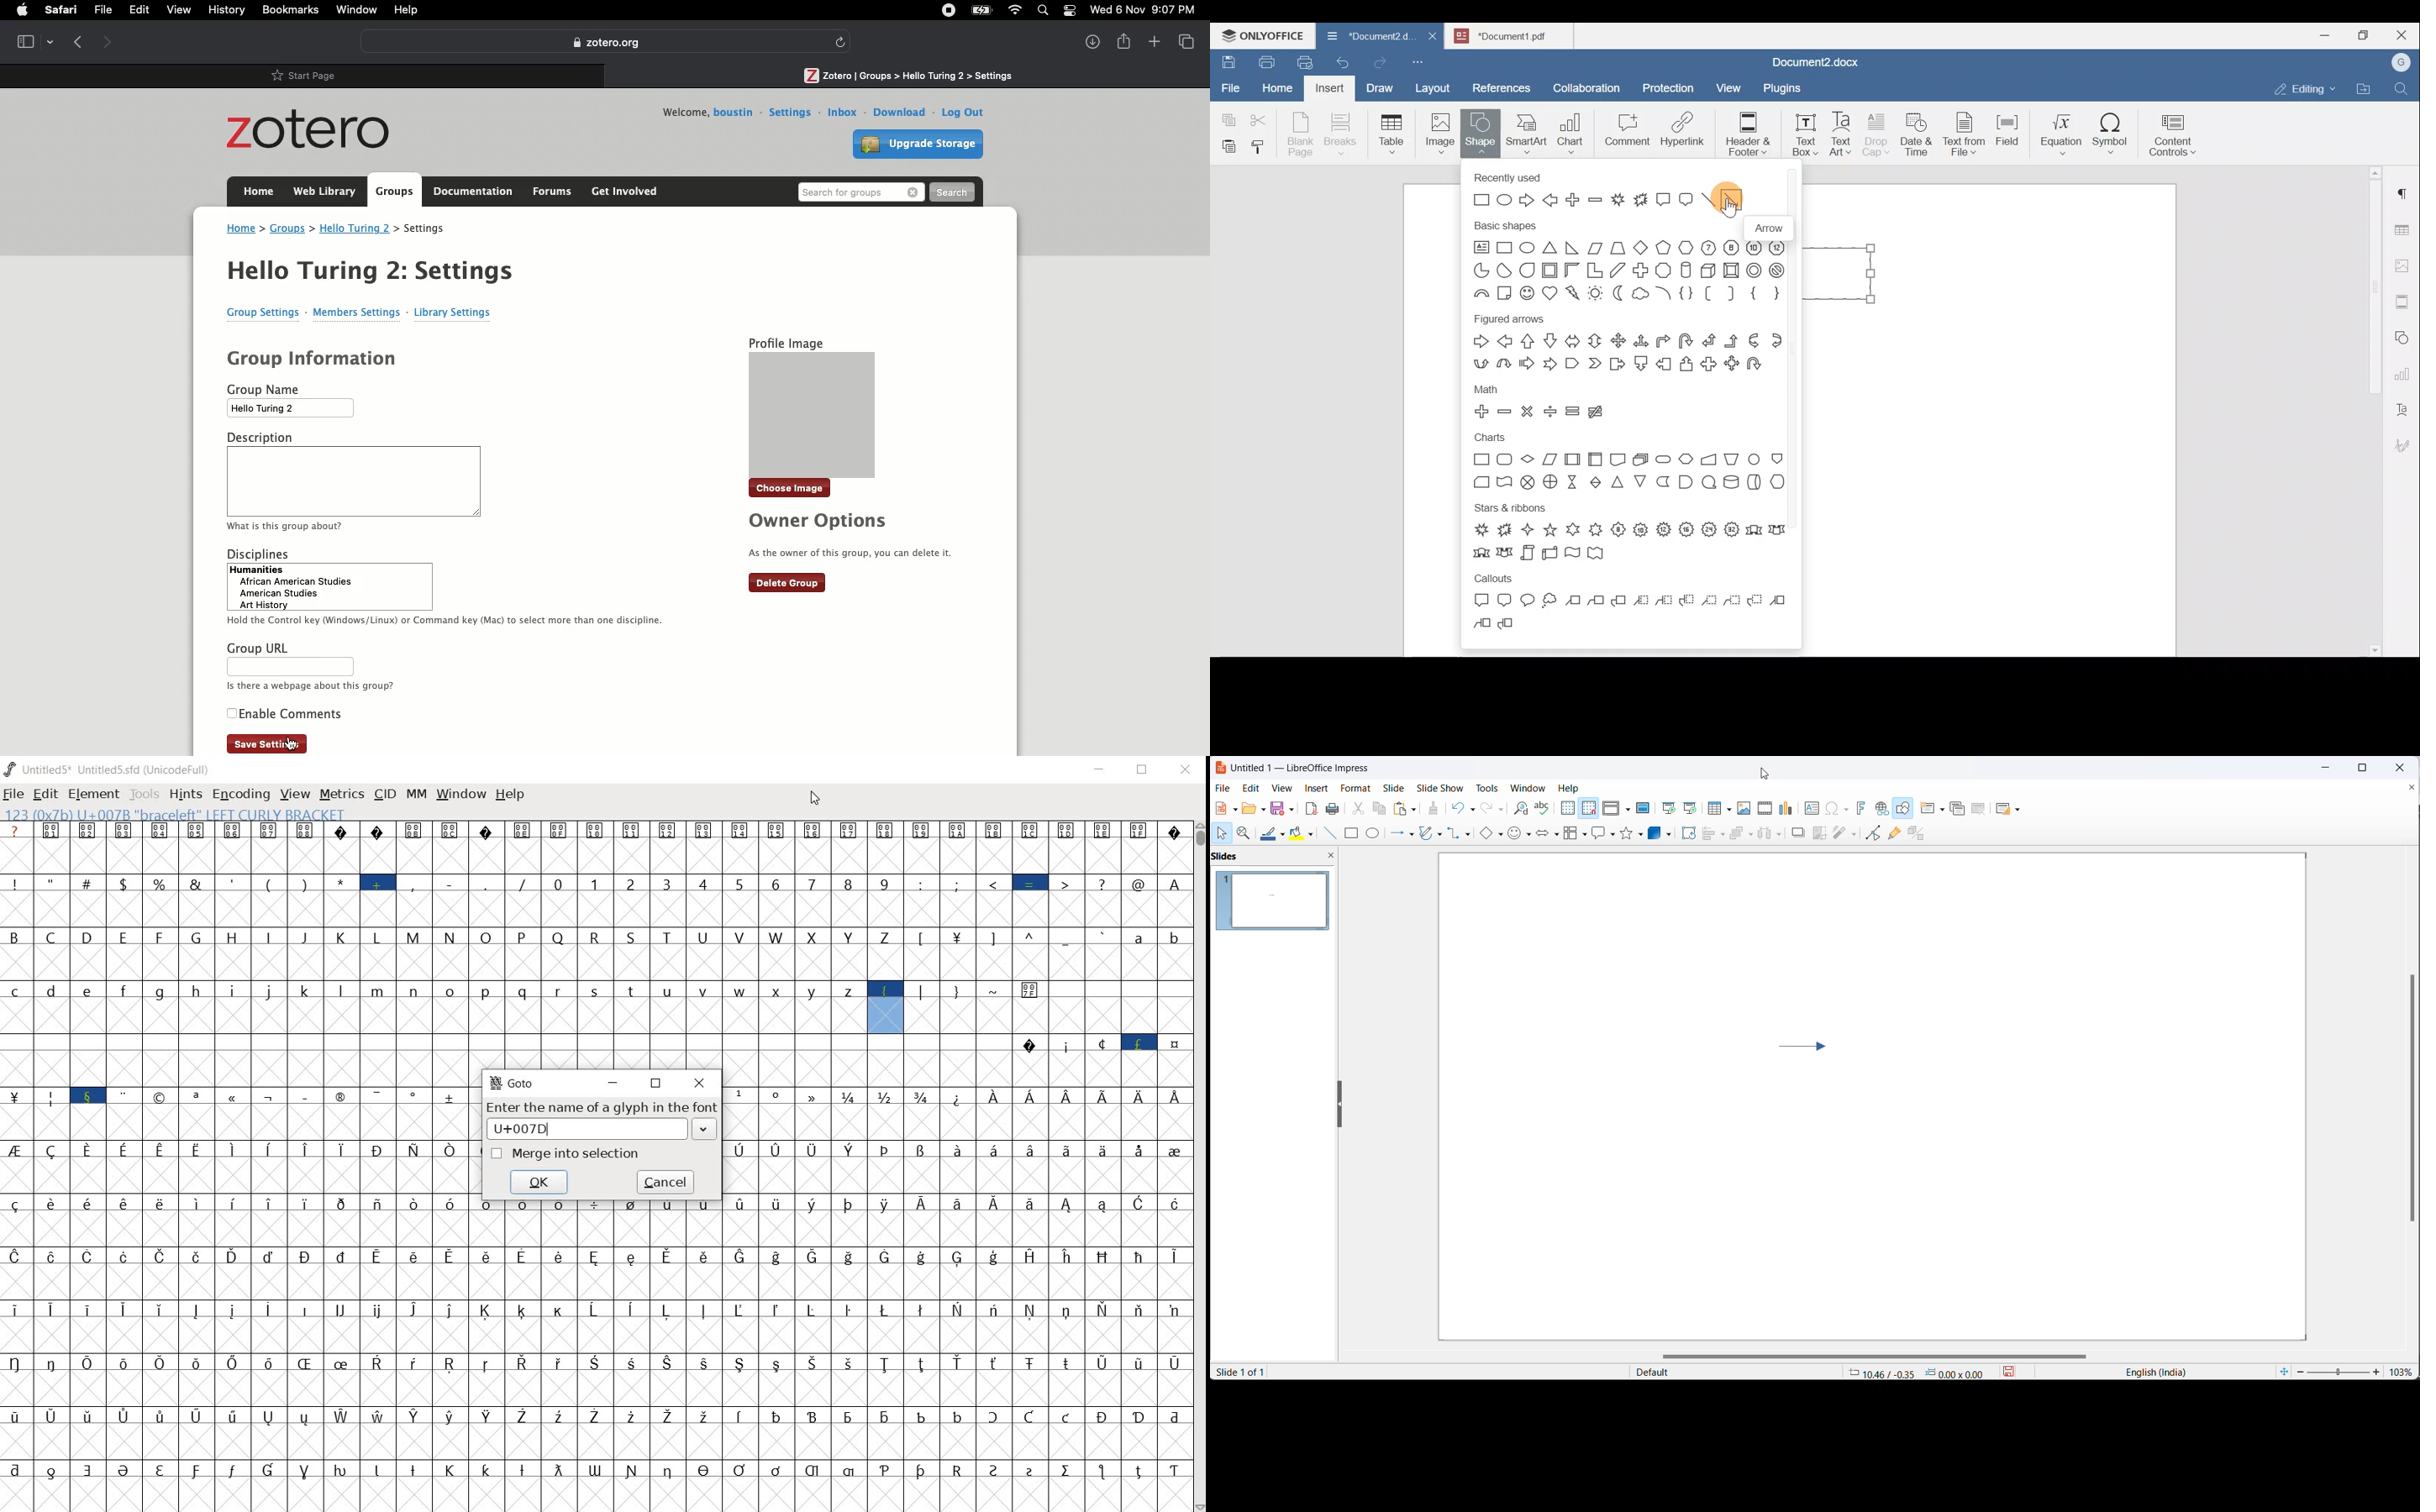  I want to click on Inbox, so click(843, 111).